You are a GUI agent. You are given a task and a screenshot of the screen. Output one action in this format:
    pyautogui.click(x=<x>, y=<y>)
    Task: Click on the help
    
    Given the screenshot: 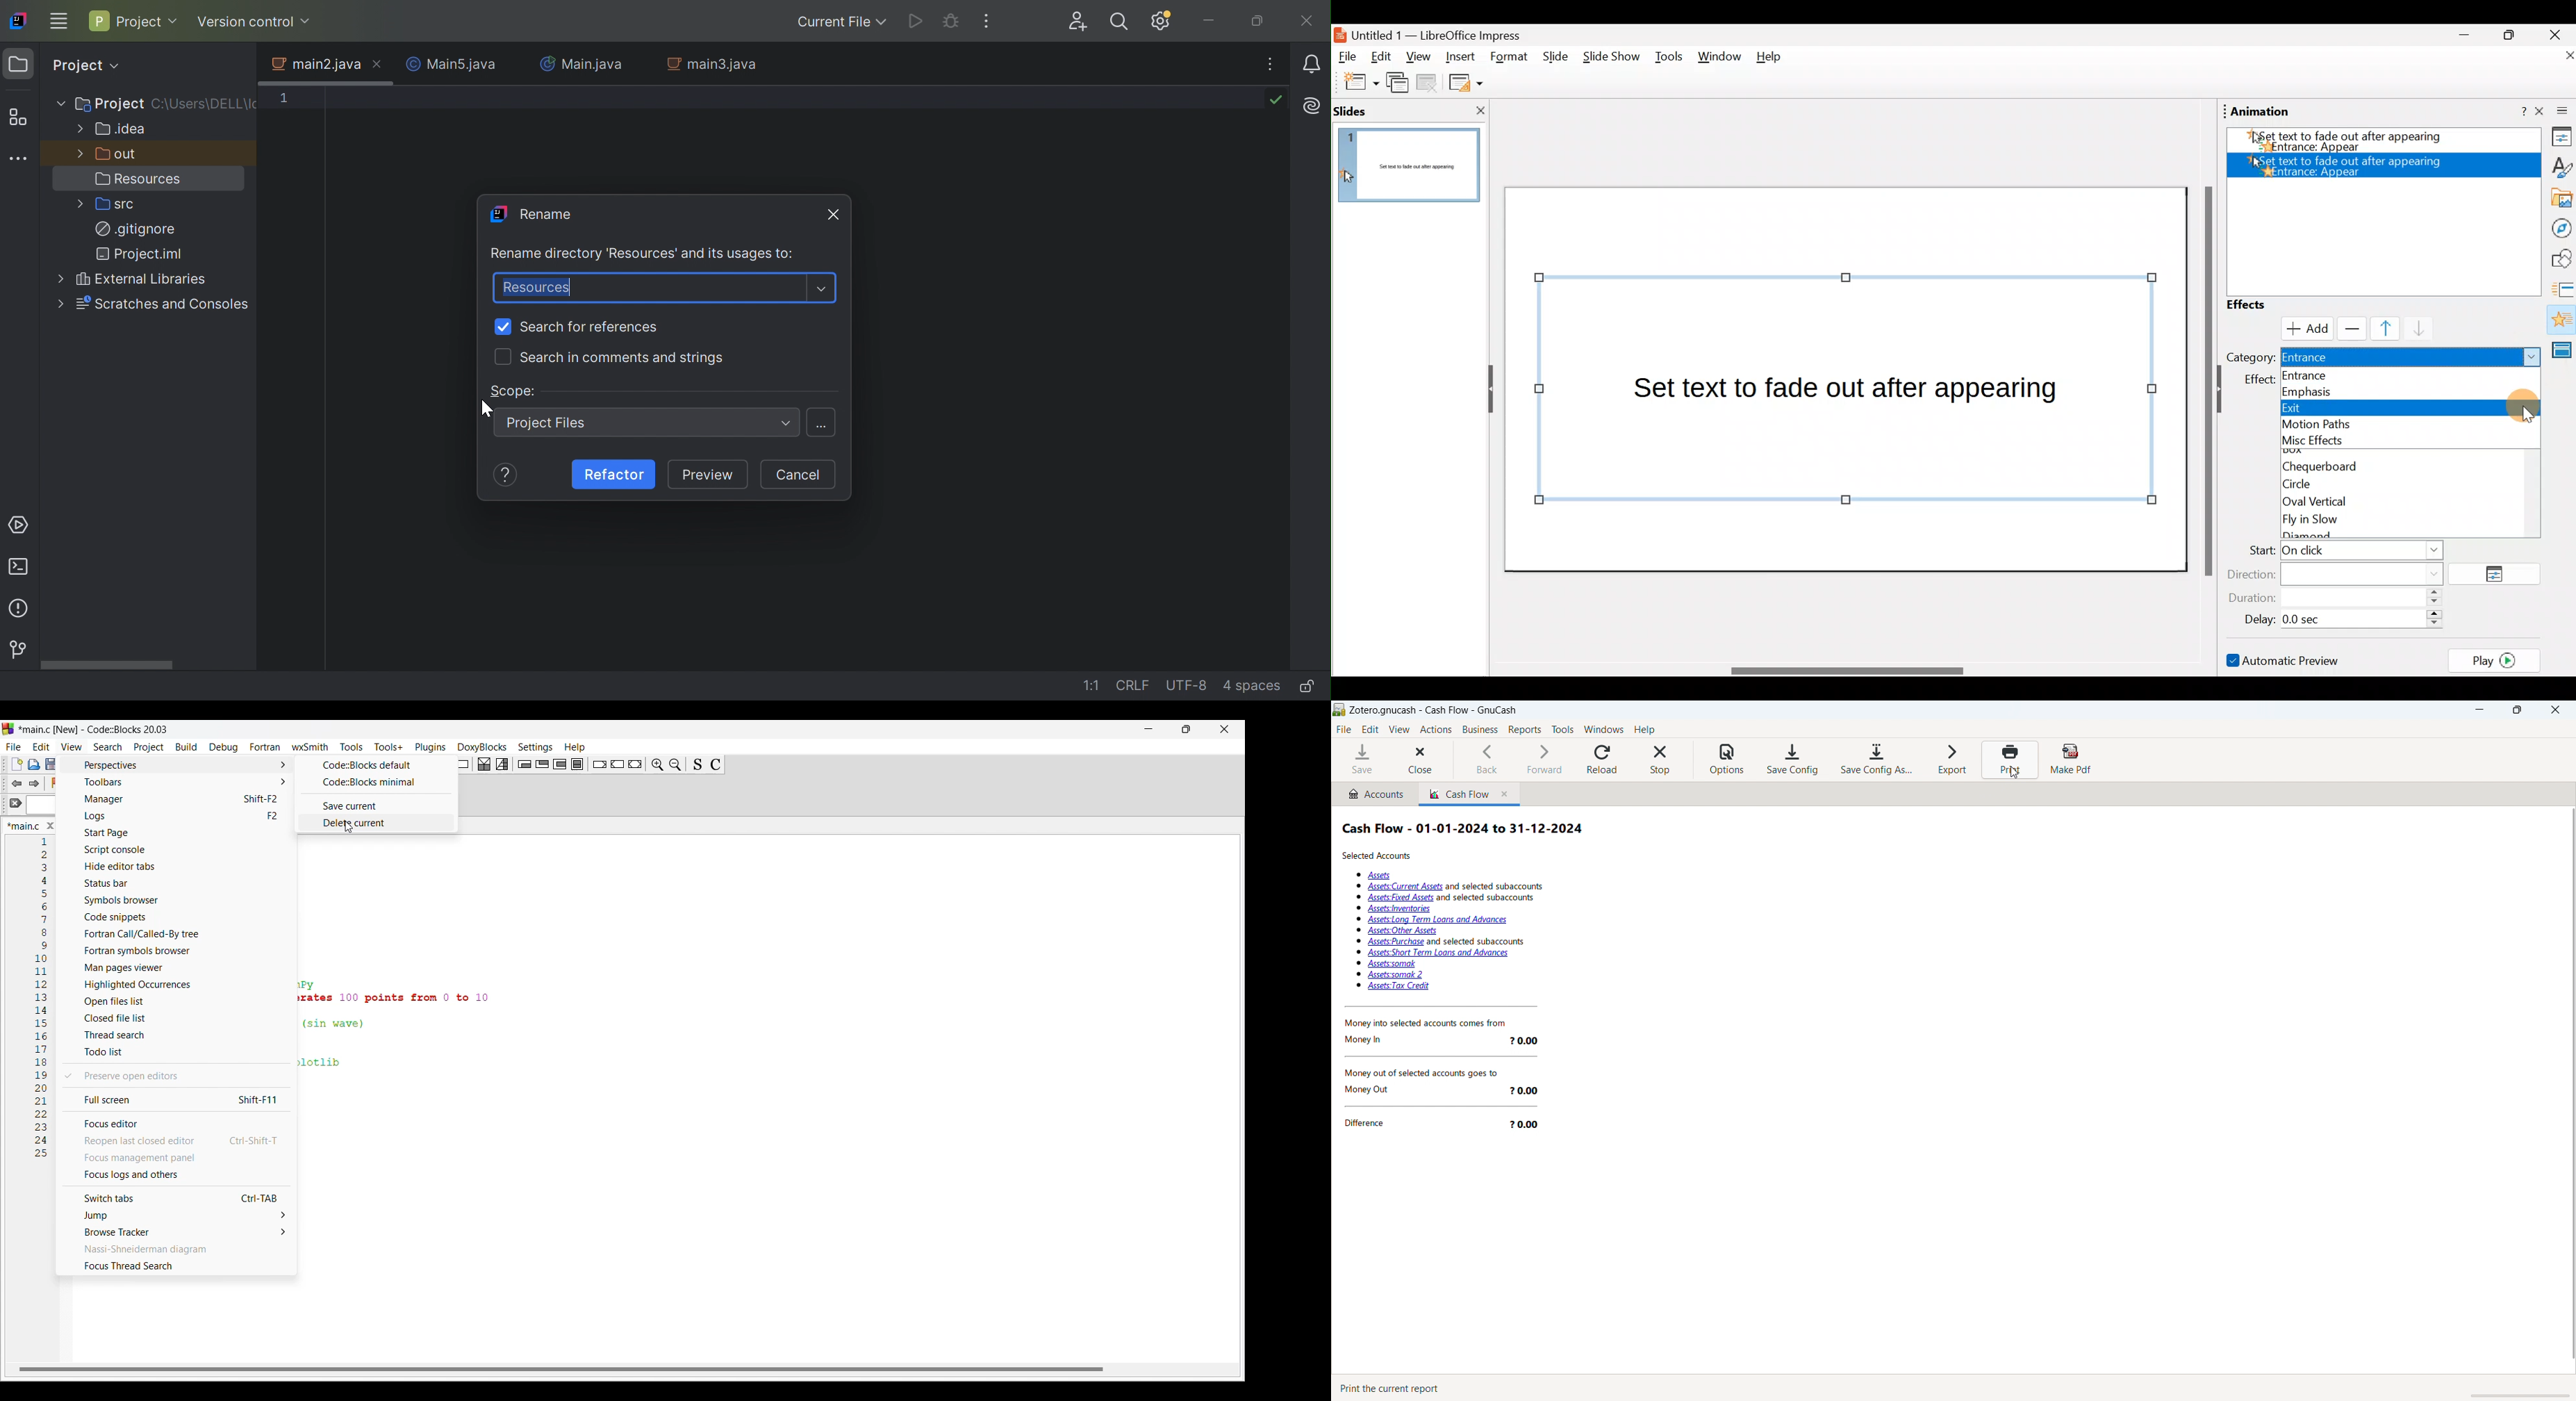 What is the action you would take?
    pyautogui.click(x=1644, y=730)
    